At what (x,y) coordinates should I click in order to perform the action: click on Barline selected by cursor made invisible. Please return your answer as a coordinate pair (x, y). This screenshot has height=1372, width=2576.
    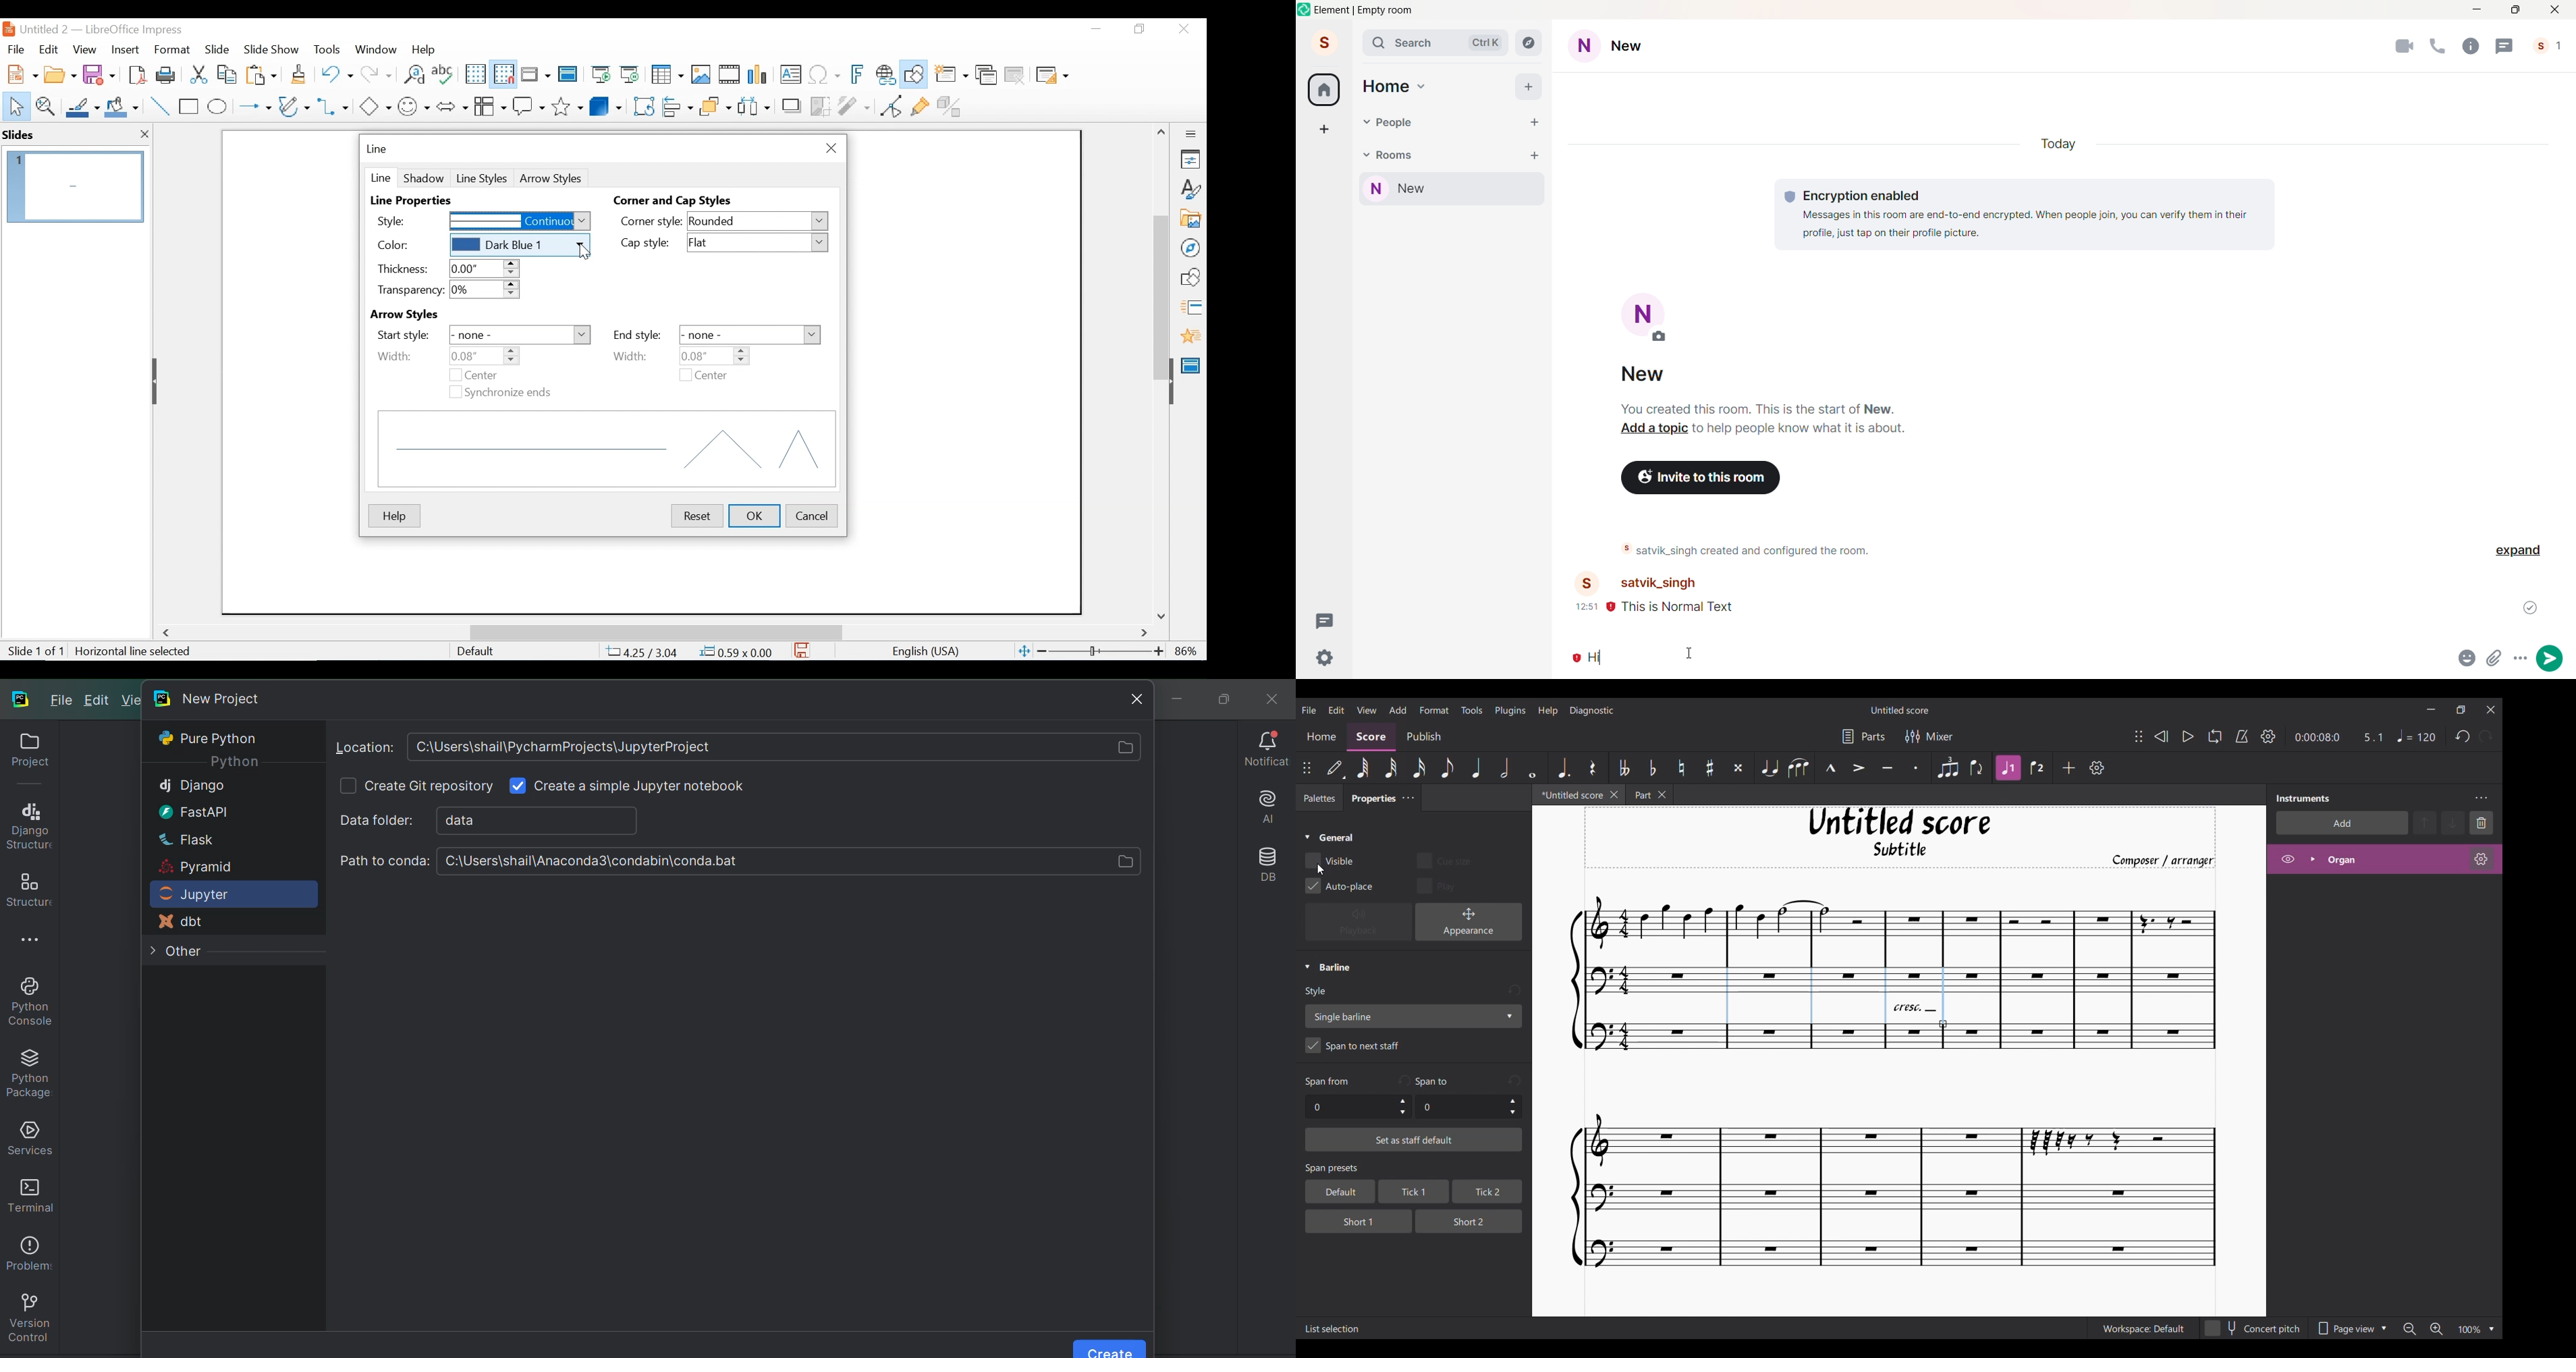
    Looking at the image, I should click on (1835, 995).